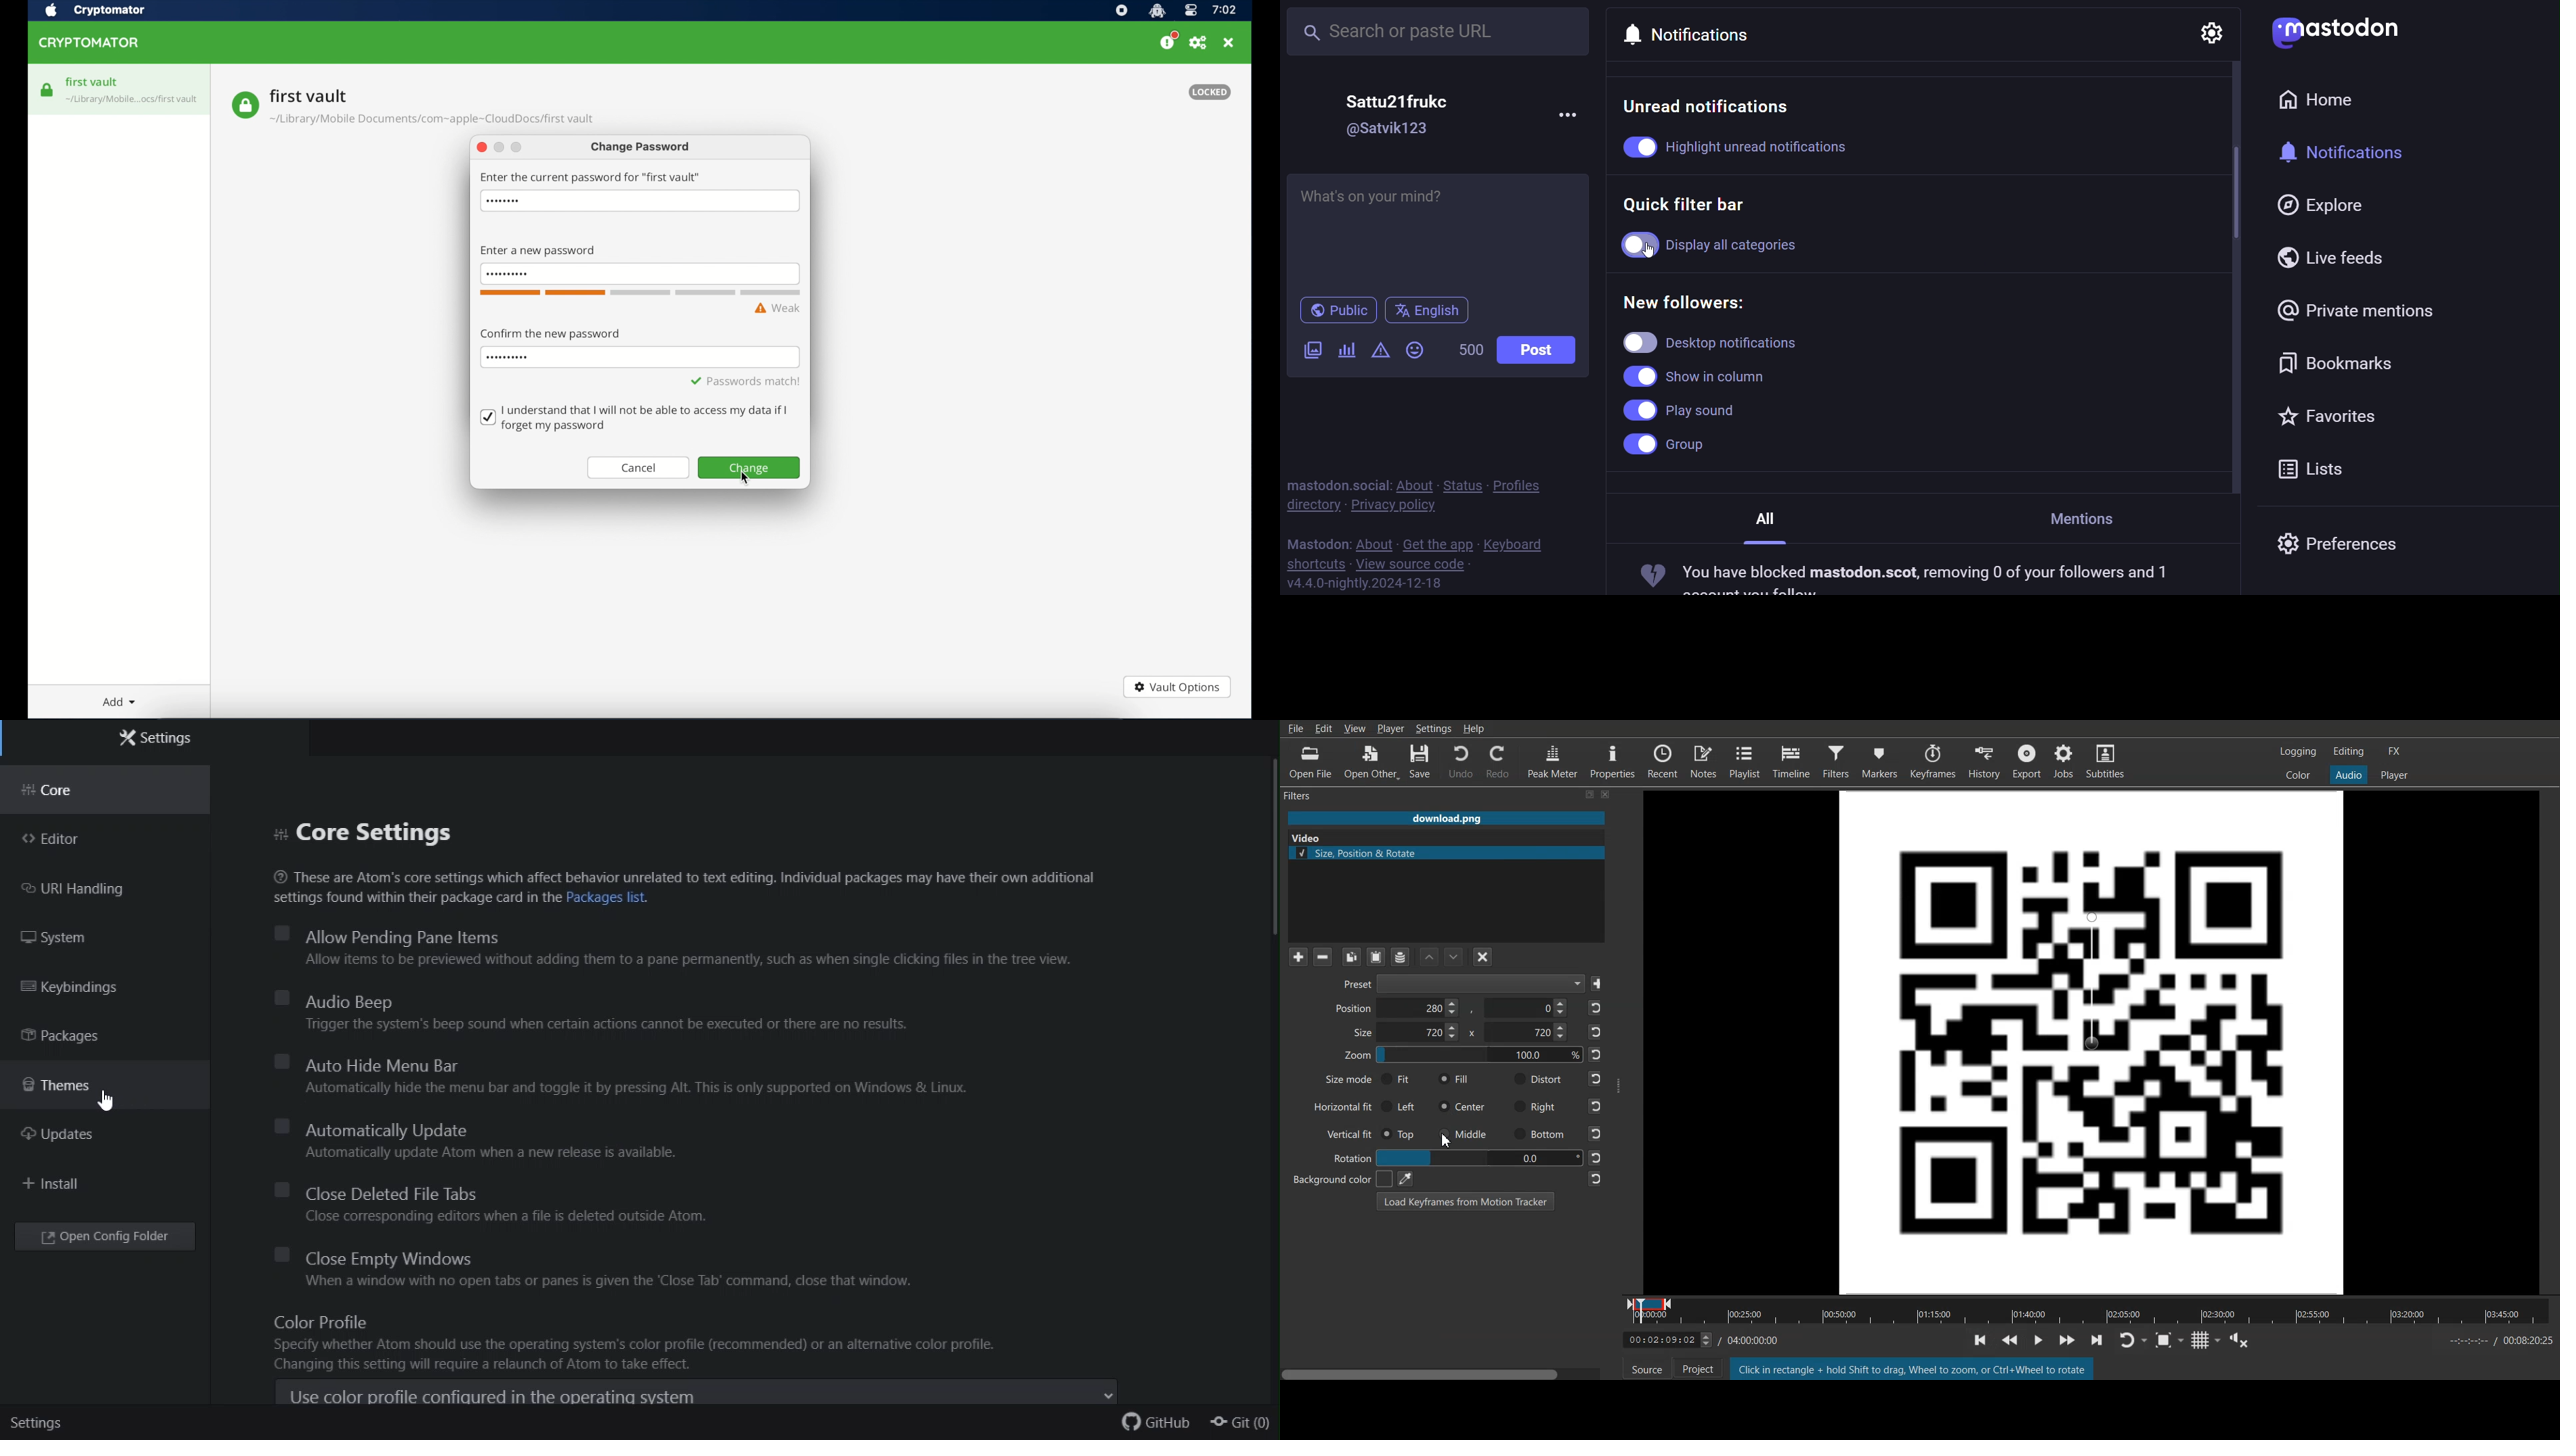 The width and height of the screenshot is (2576, 1456). I want to click on vault location, so click(433, 121).